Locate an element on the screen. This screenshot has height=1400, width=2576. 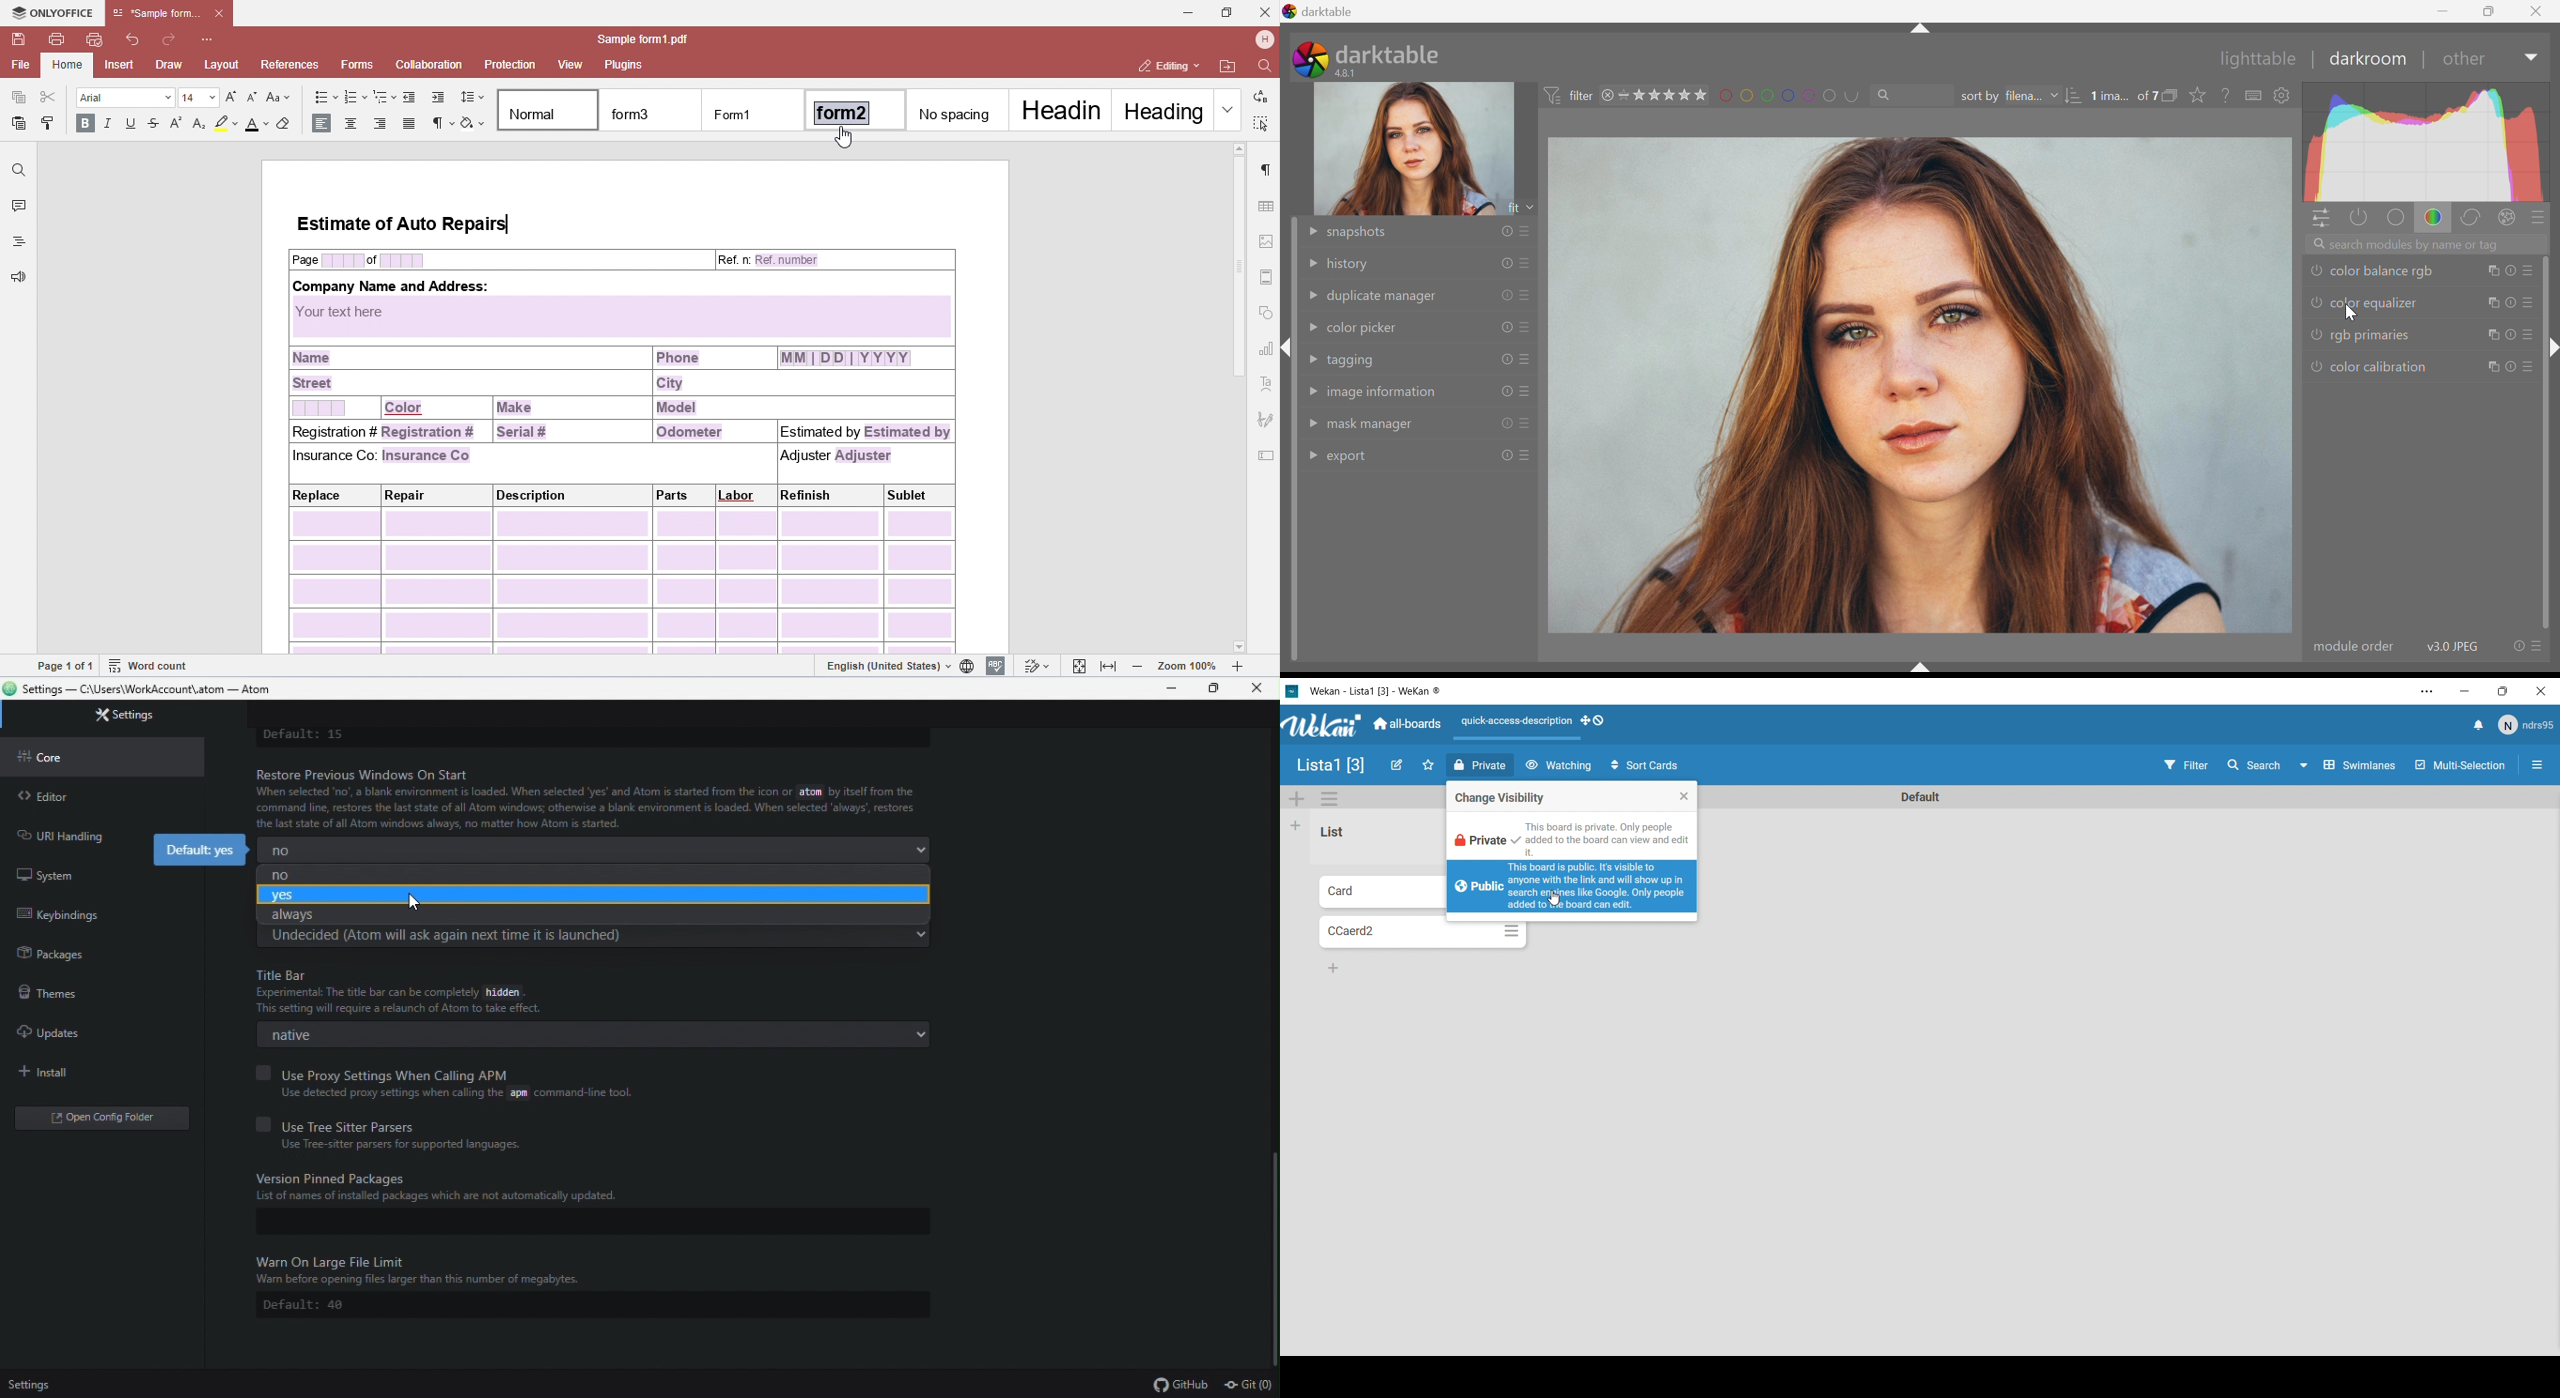
Default:40 is located at coordinates (314, 1305).